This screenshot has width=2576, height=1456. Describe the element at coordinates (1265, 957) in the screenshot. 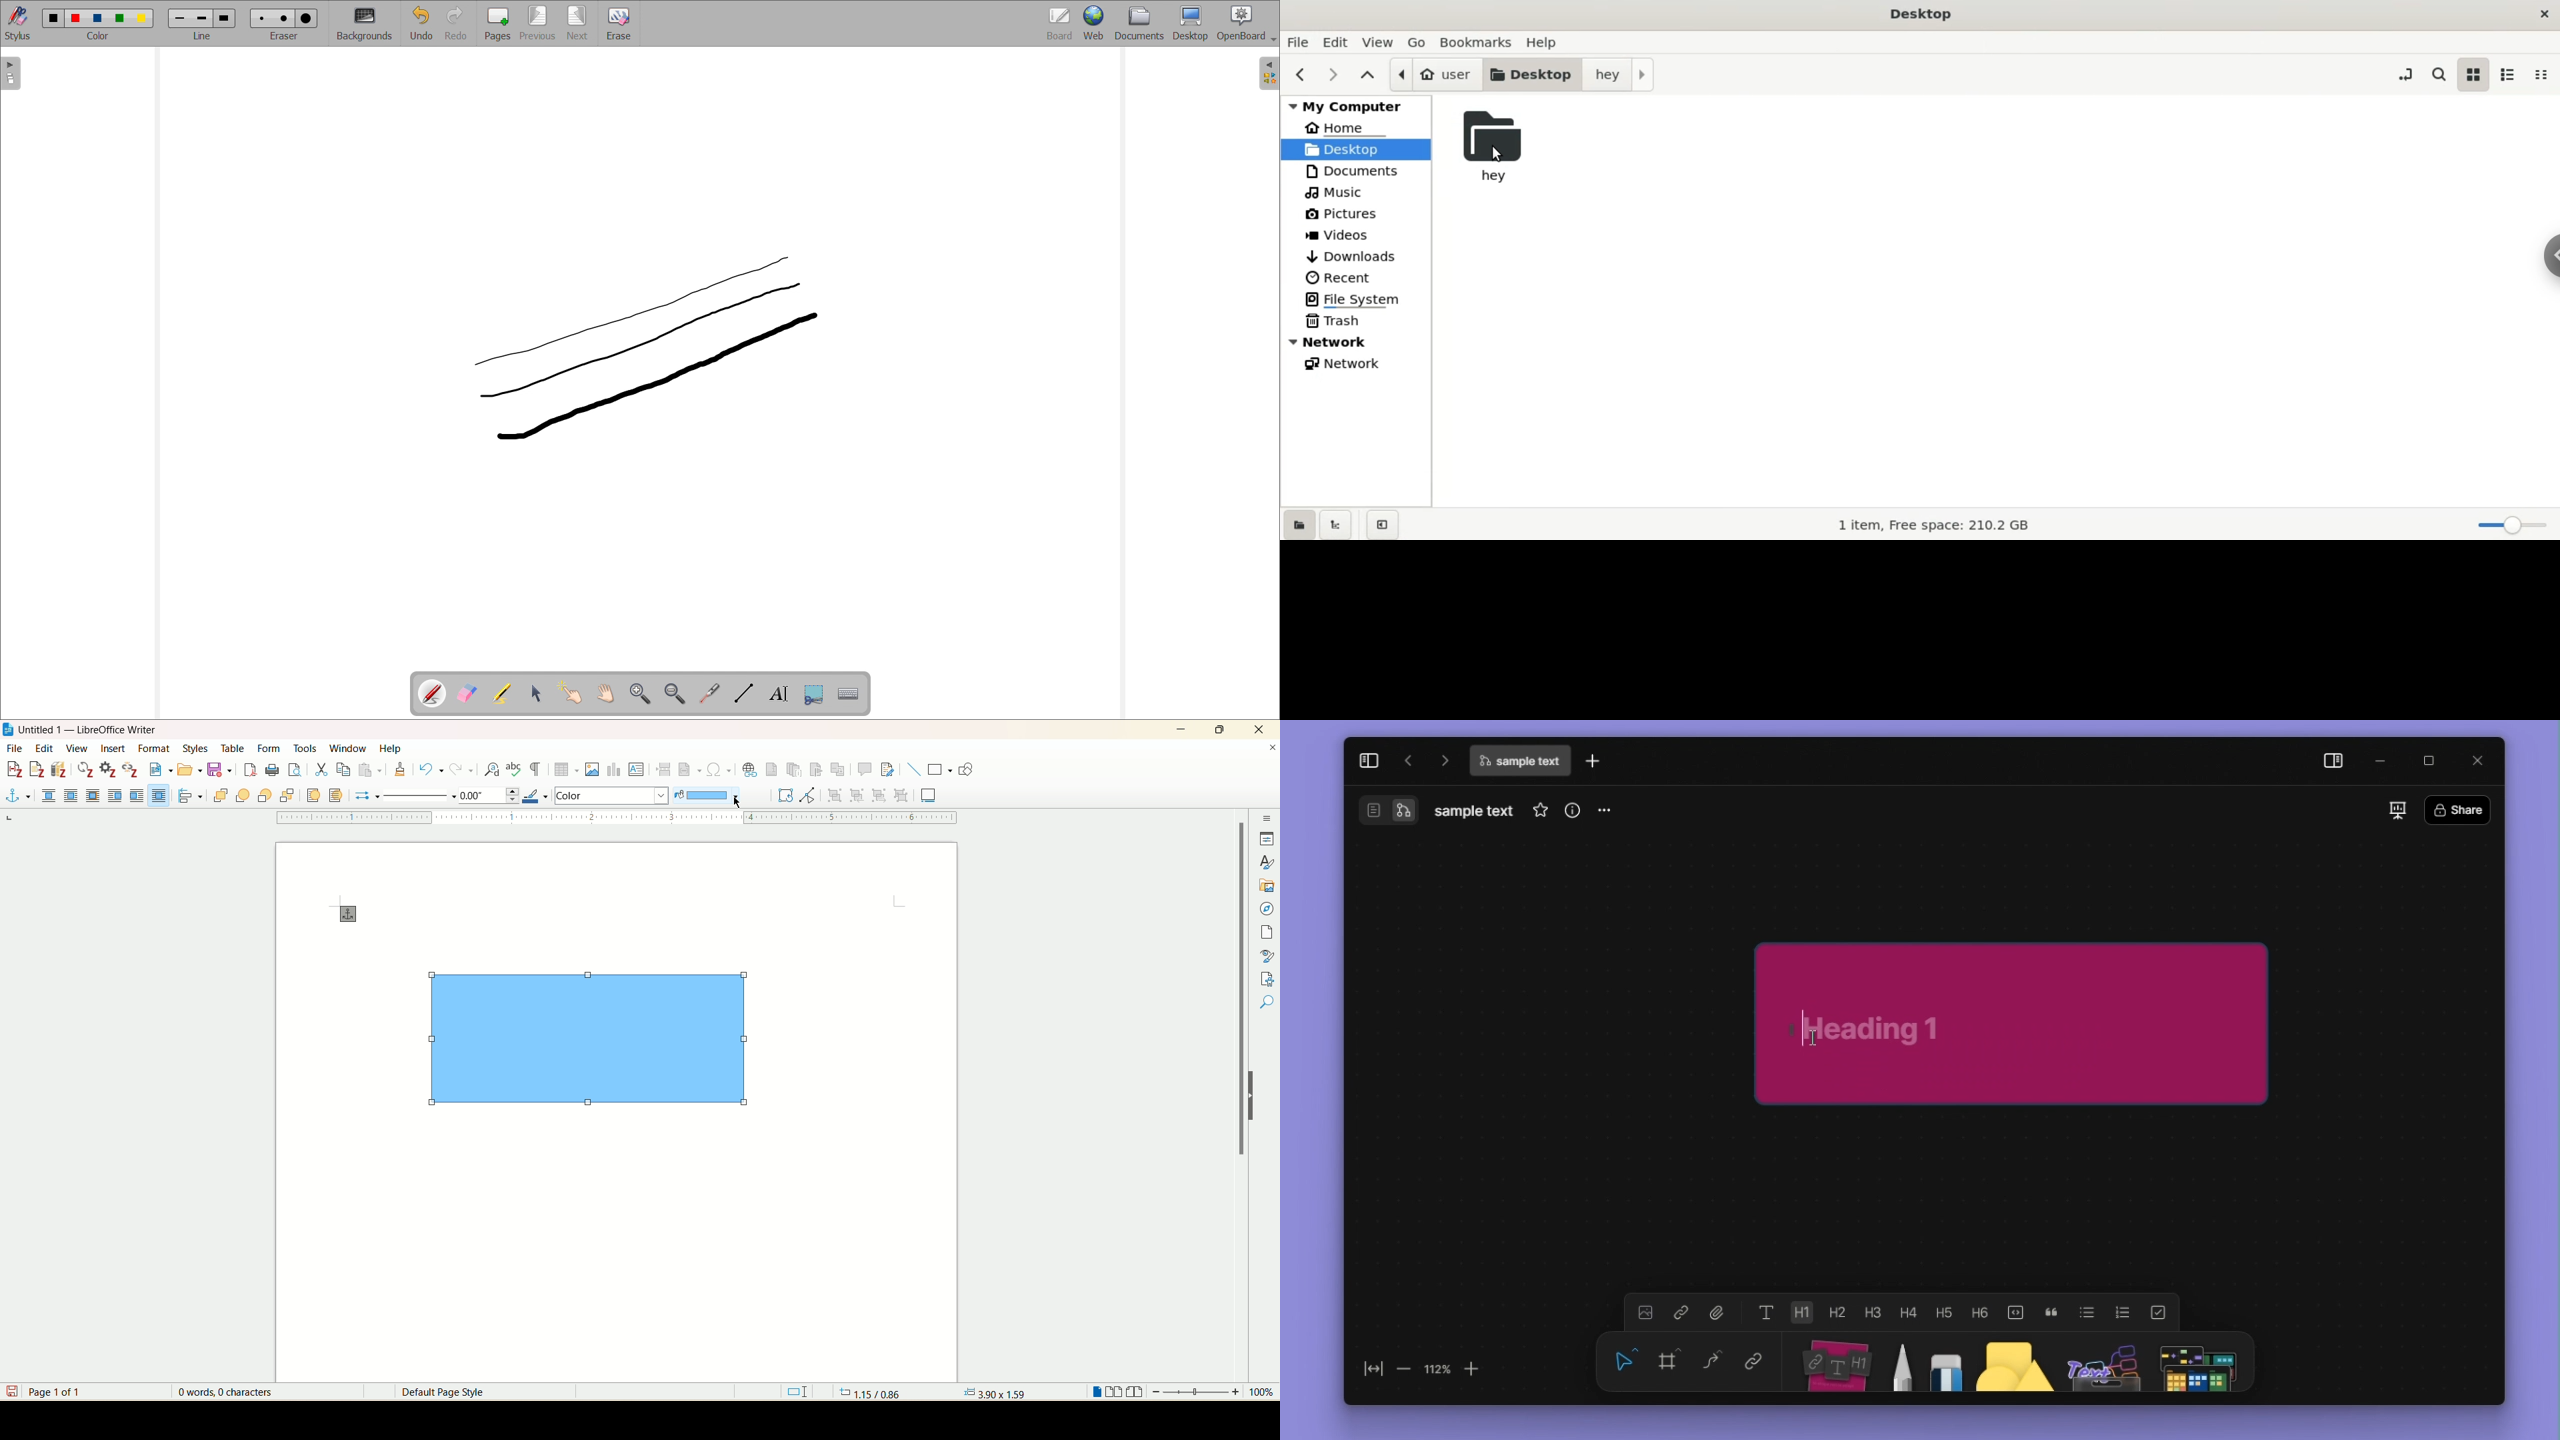

I see `style inspector` at that location.